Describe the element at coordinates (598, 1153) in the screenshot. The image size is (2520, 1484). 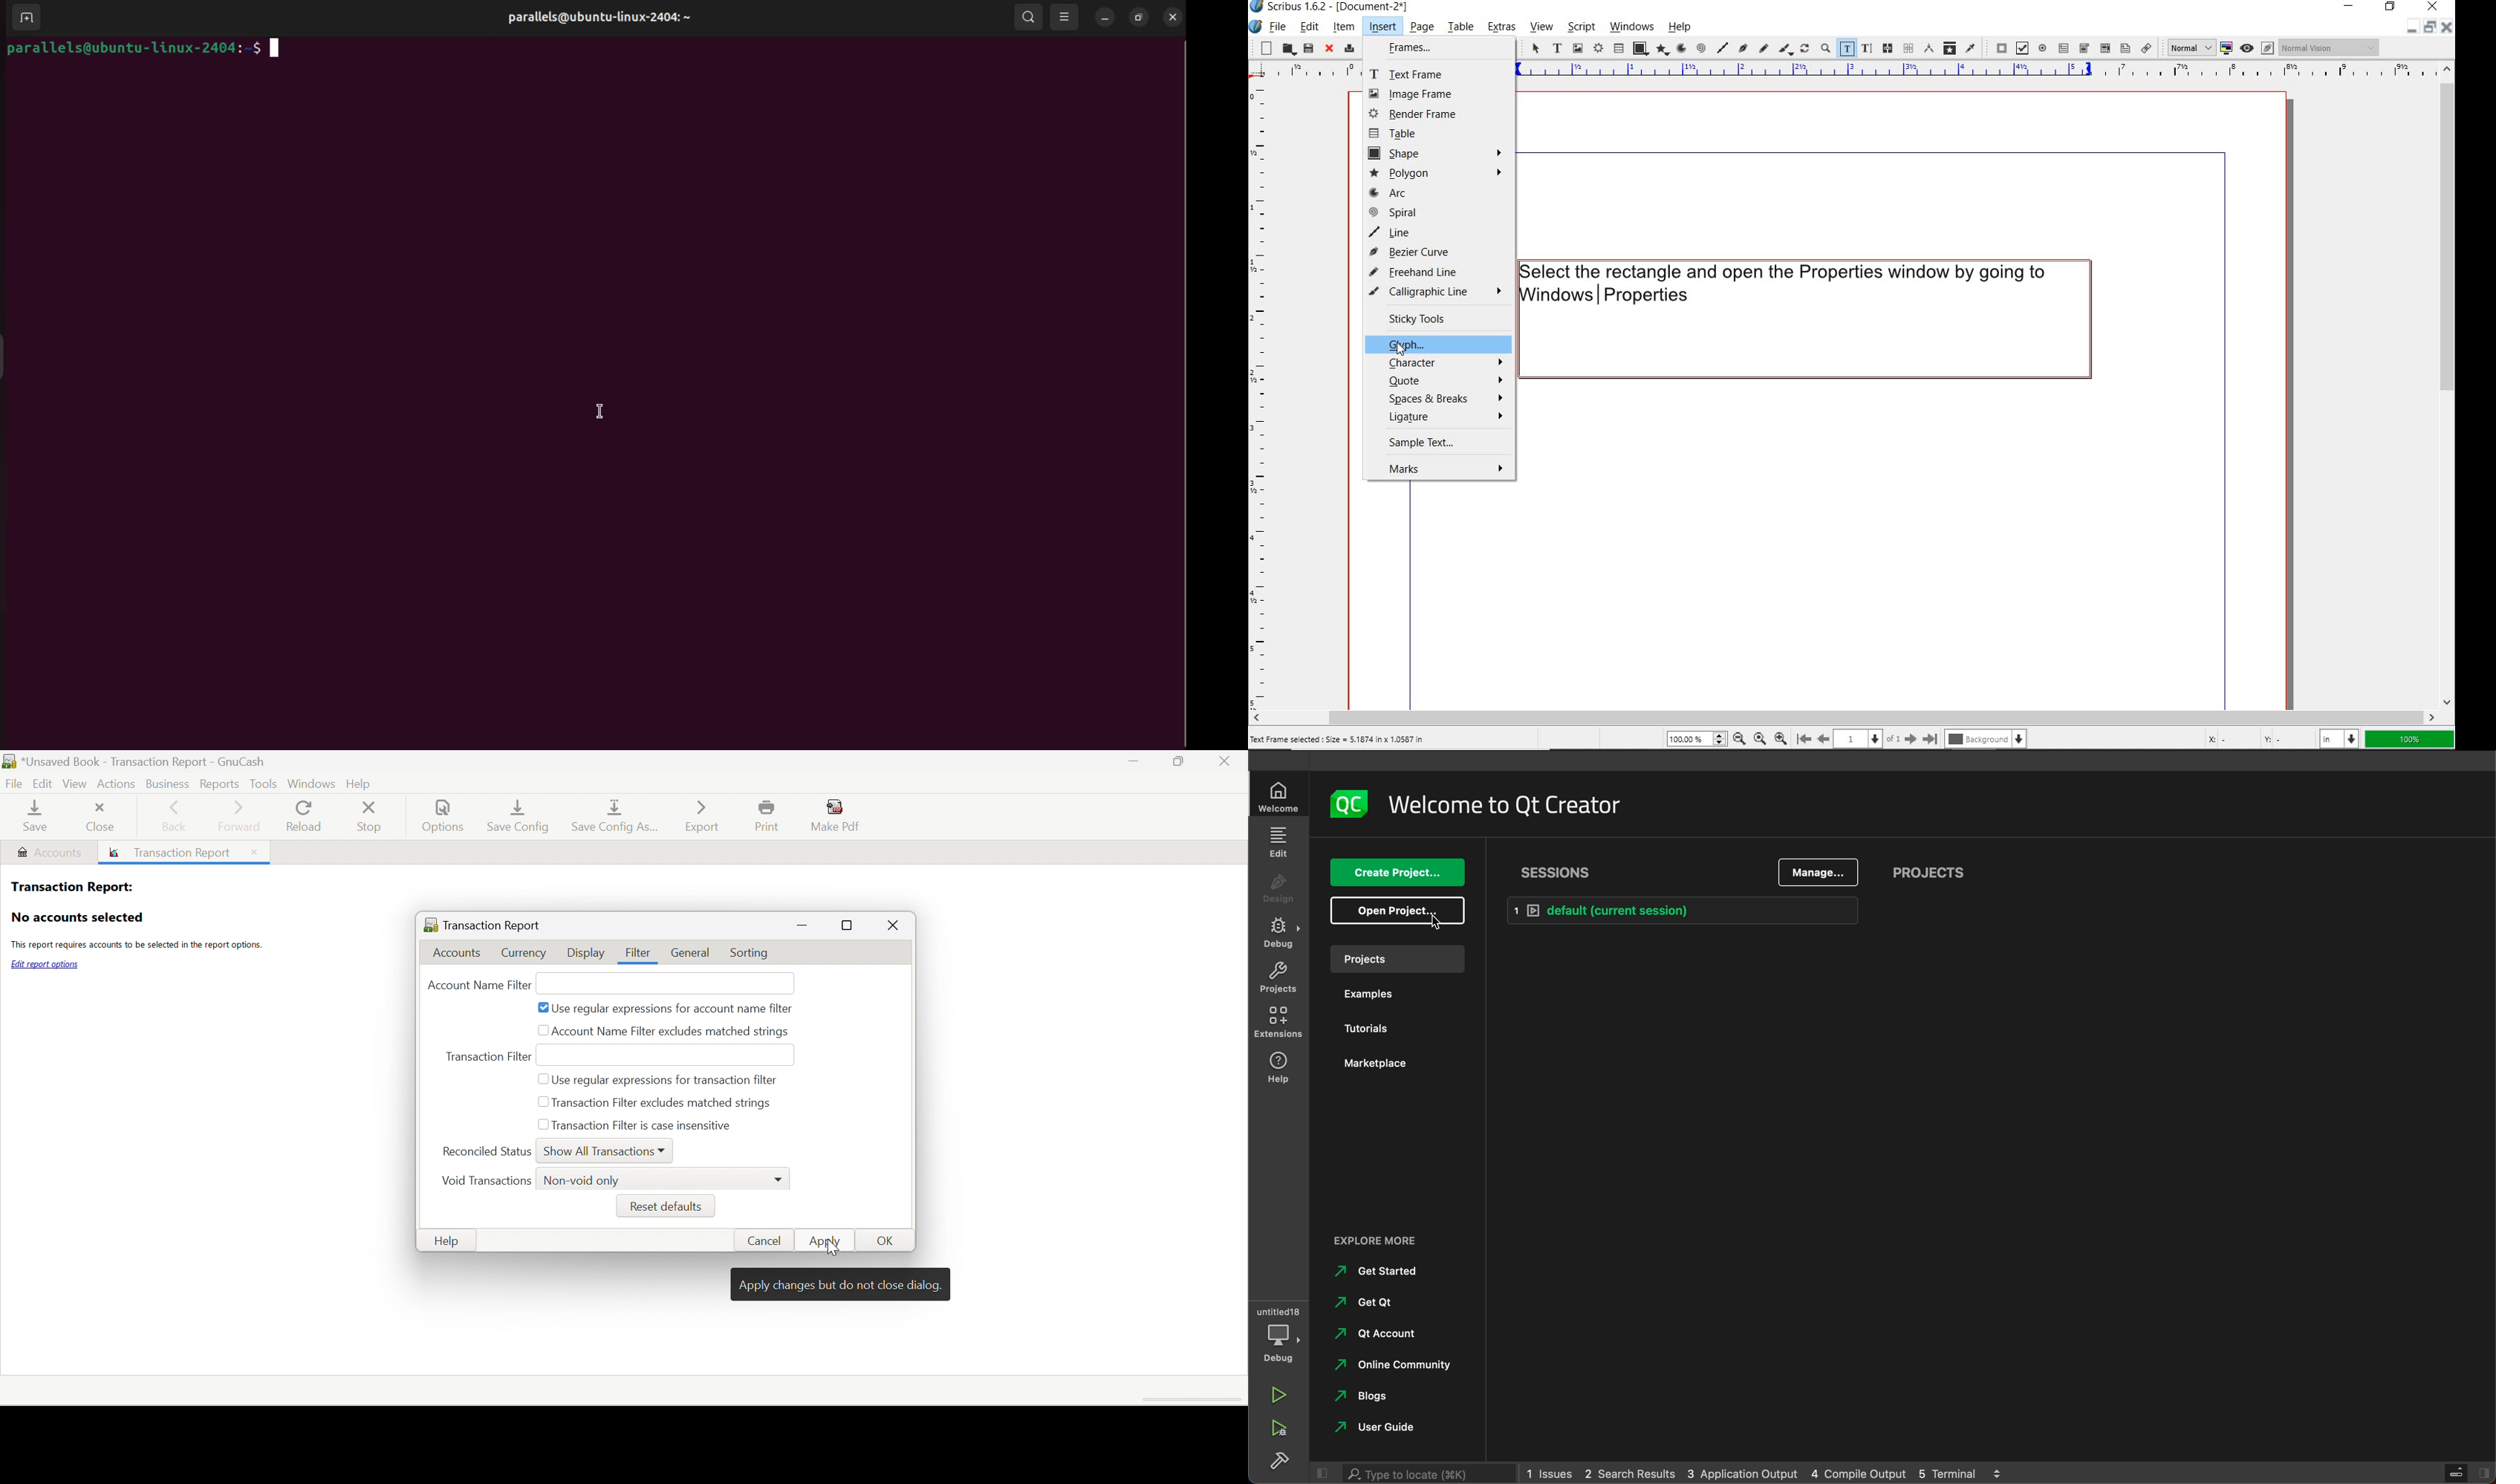
I see `Show All Transactions` at that location.